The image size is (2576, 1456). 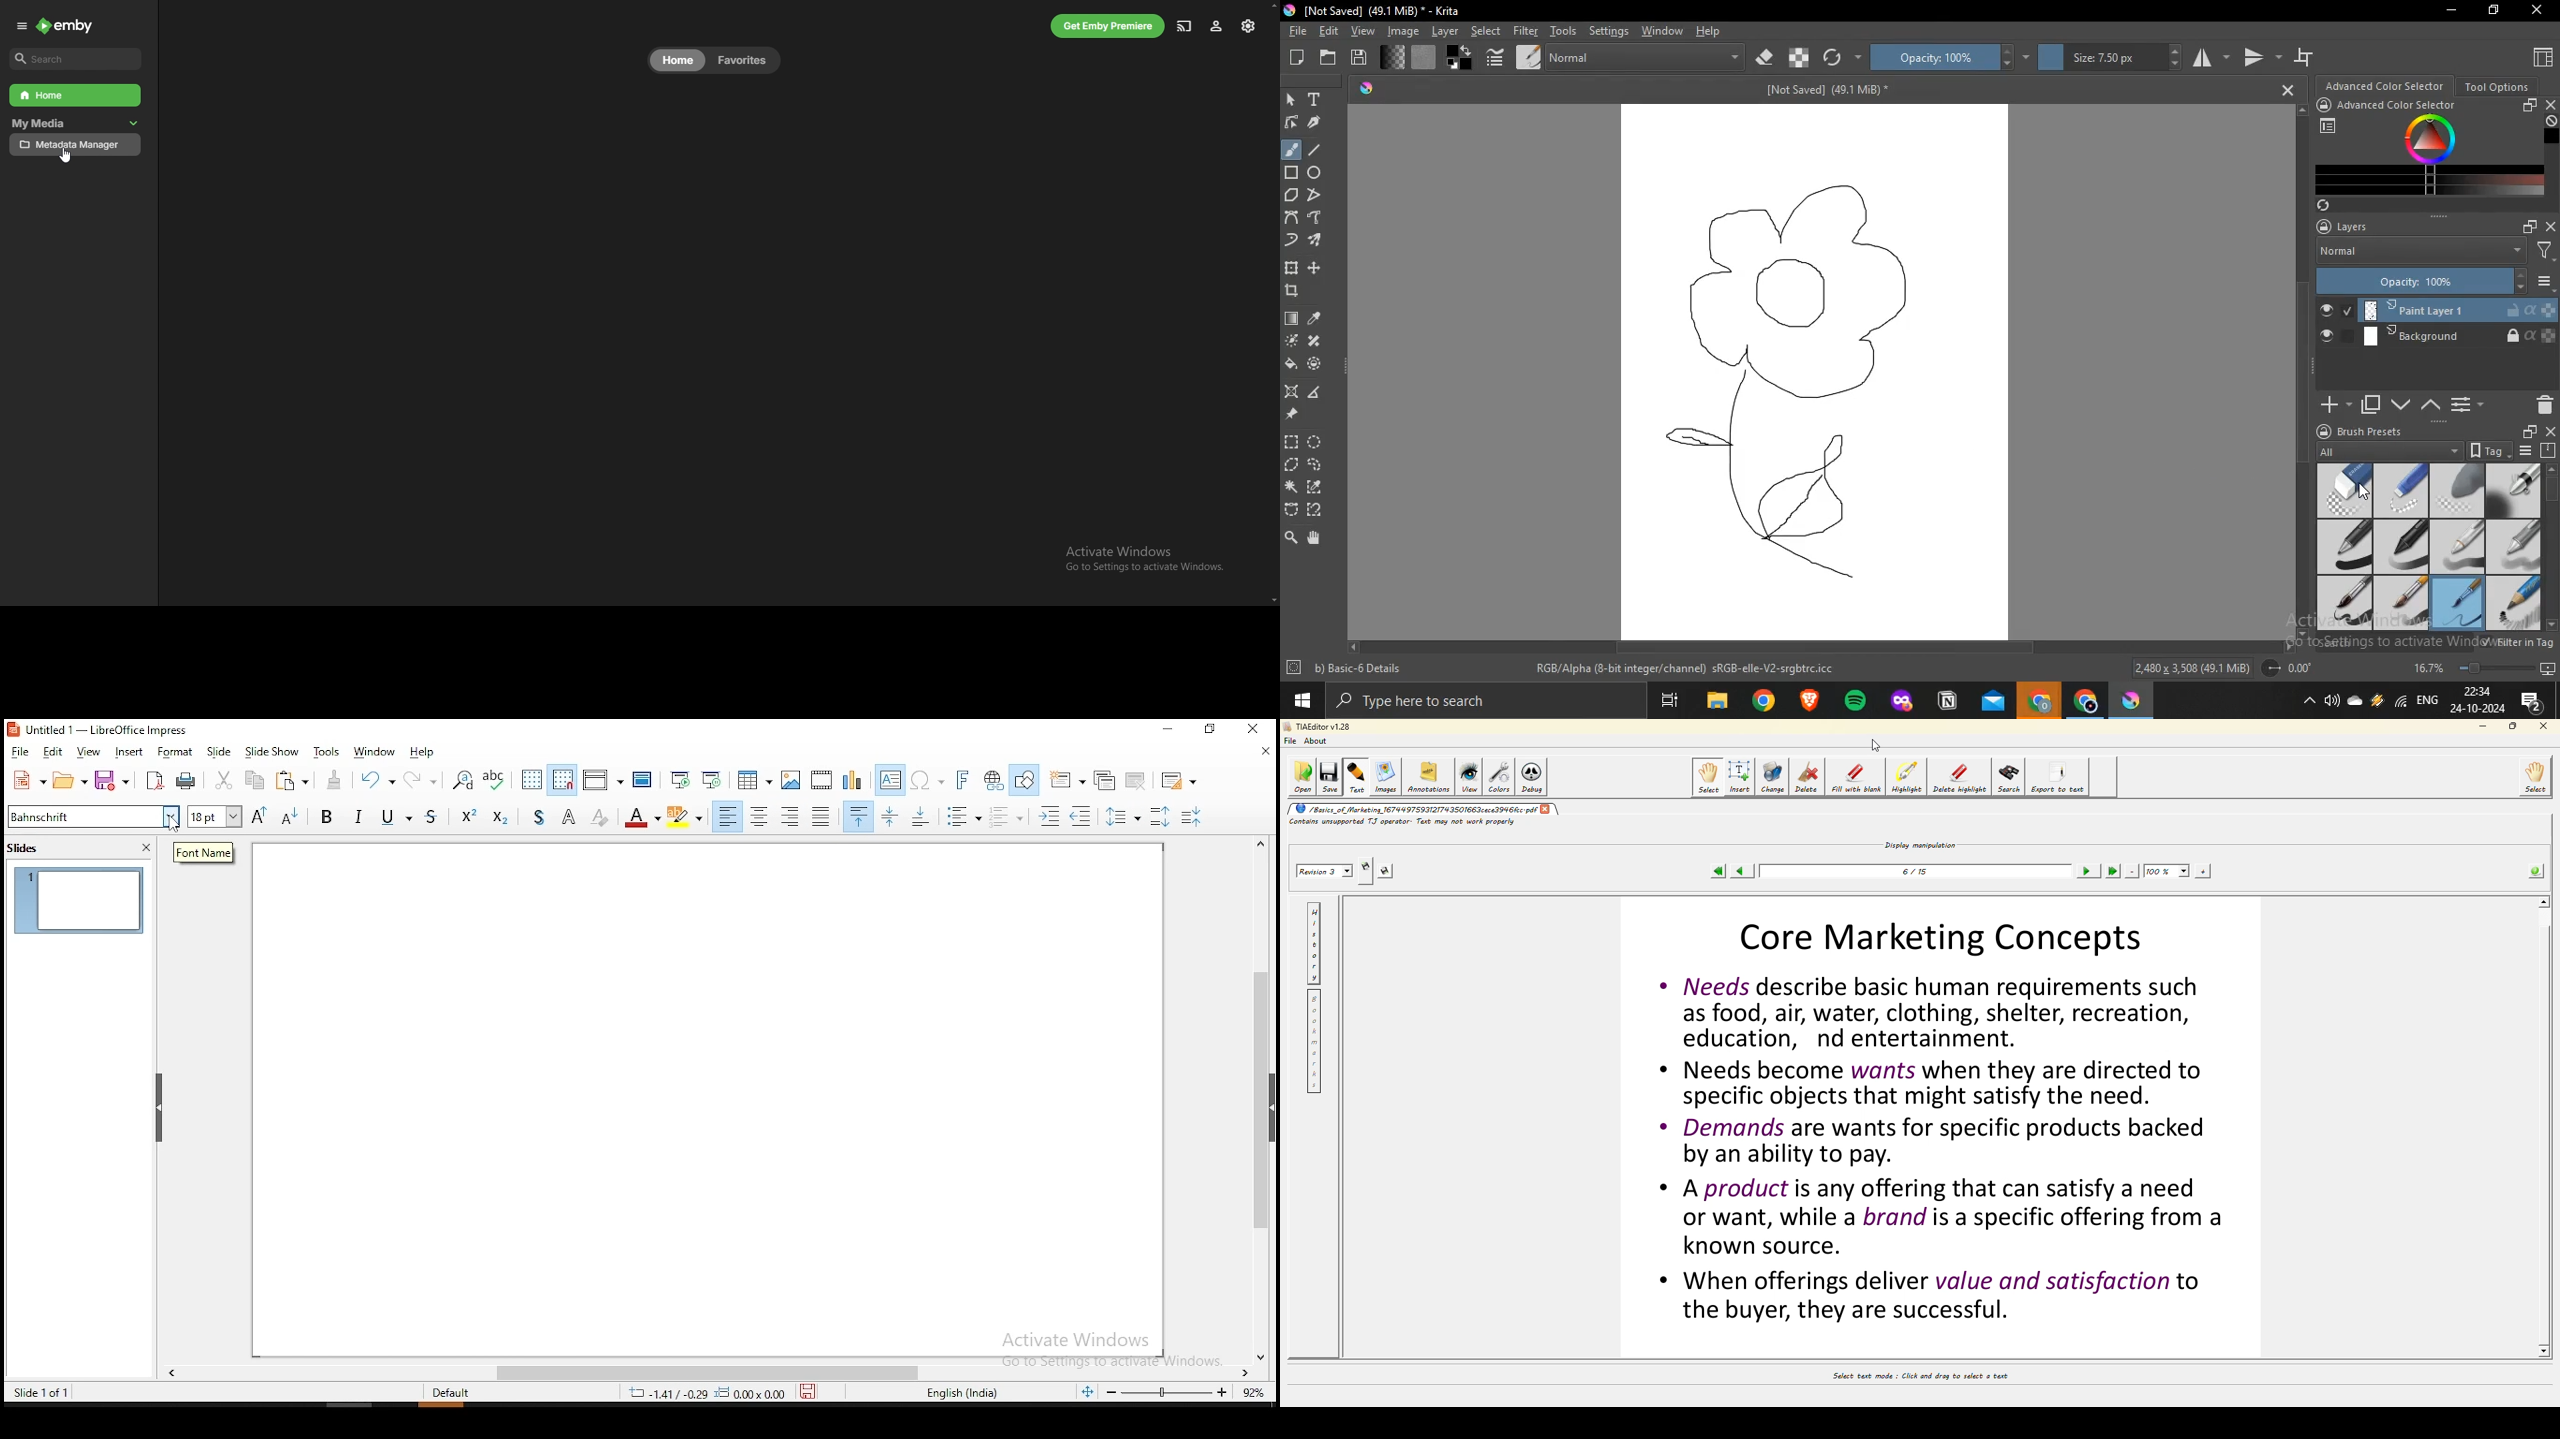 I want to click on Settings, so click(x=1294, y=669).